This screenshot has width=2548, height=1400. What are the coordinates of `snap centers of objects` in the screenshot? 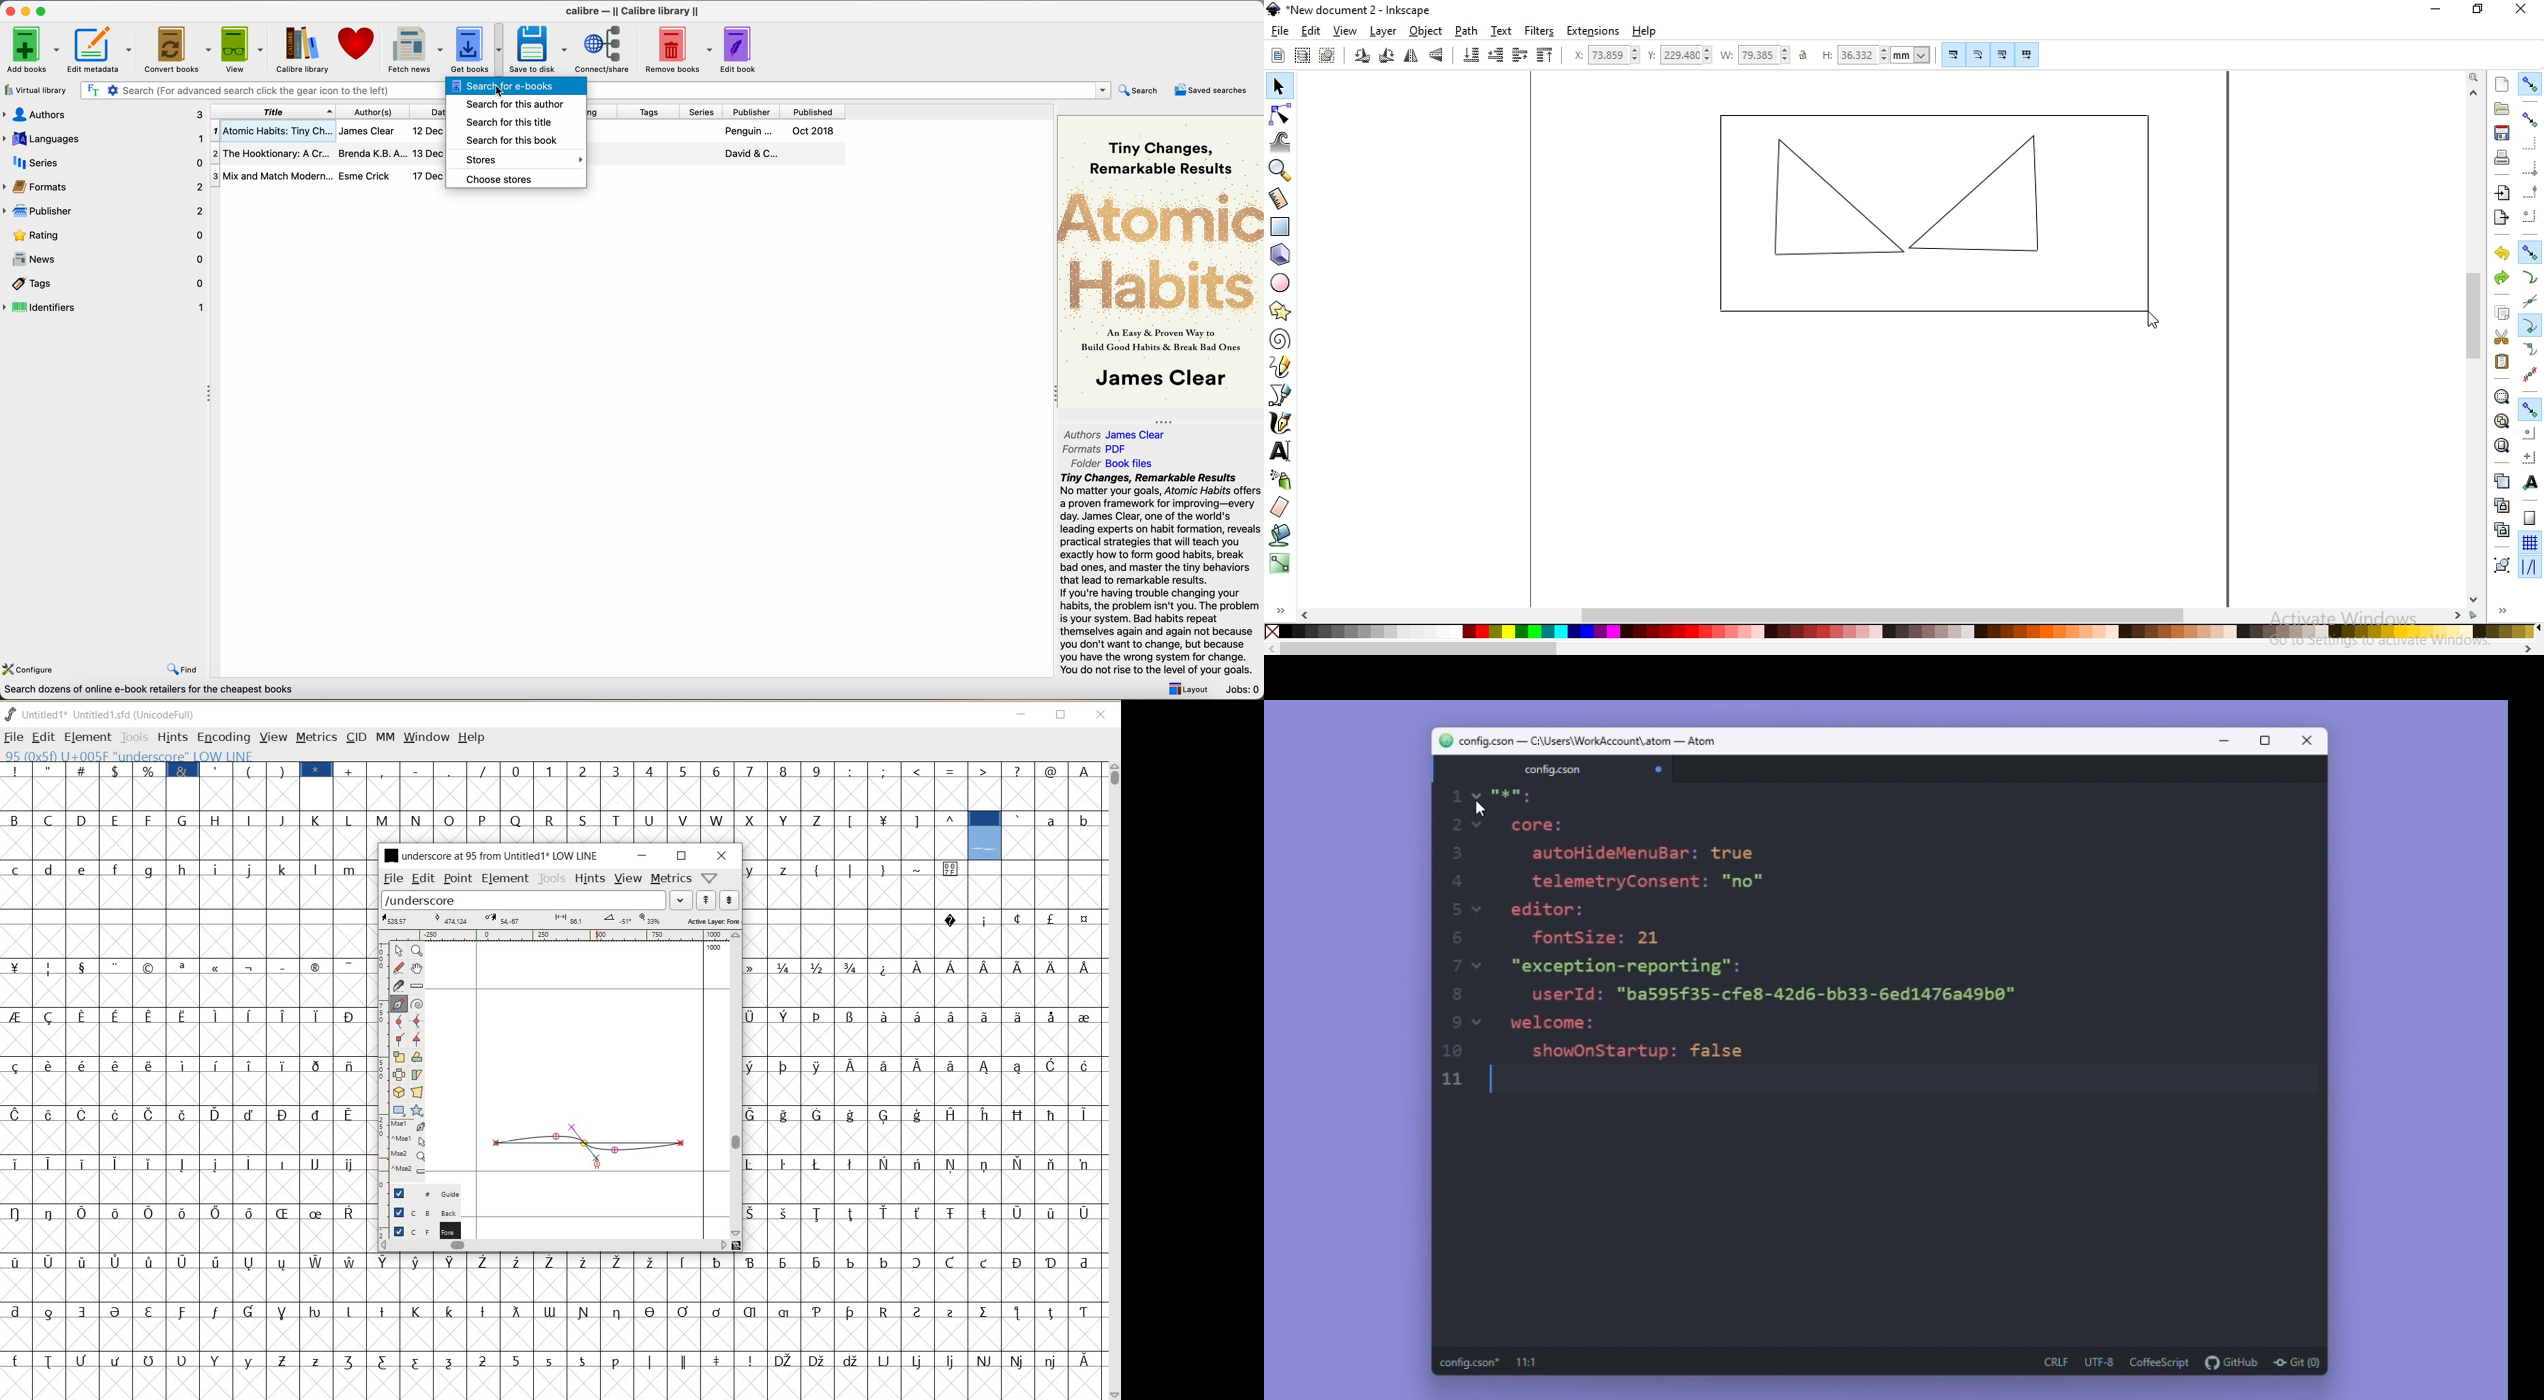 It's located at (2530, 433).